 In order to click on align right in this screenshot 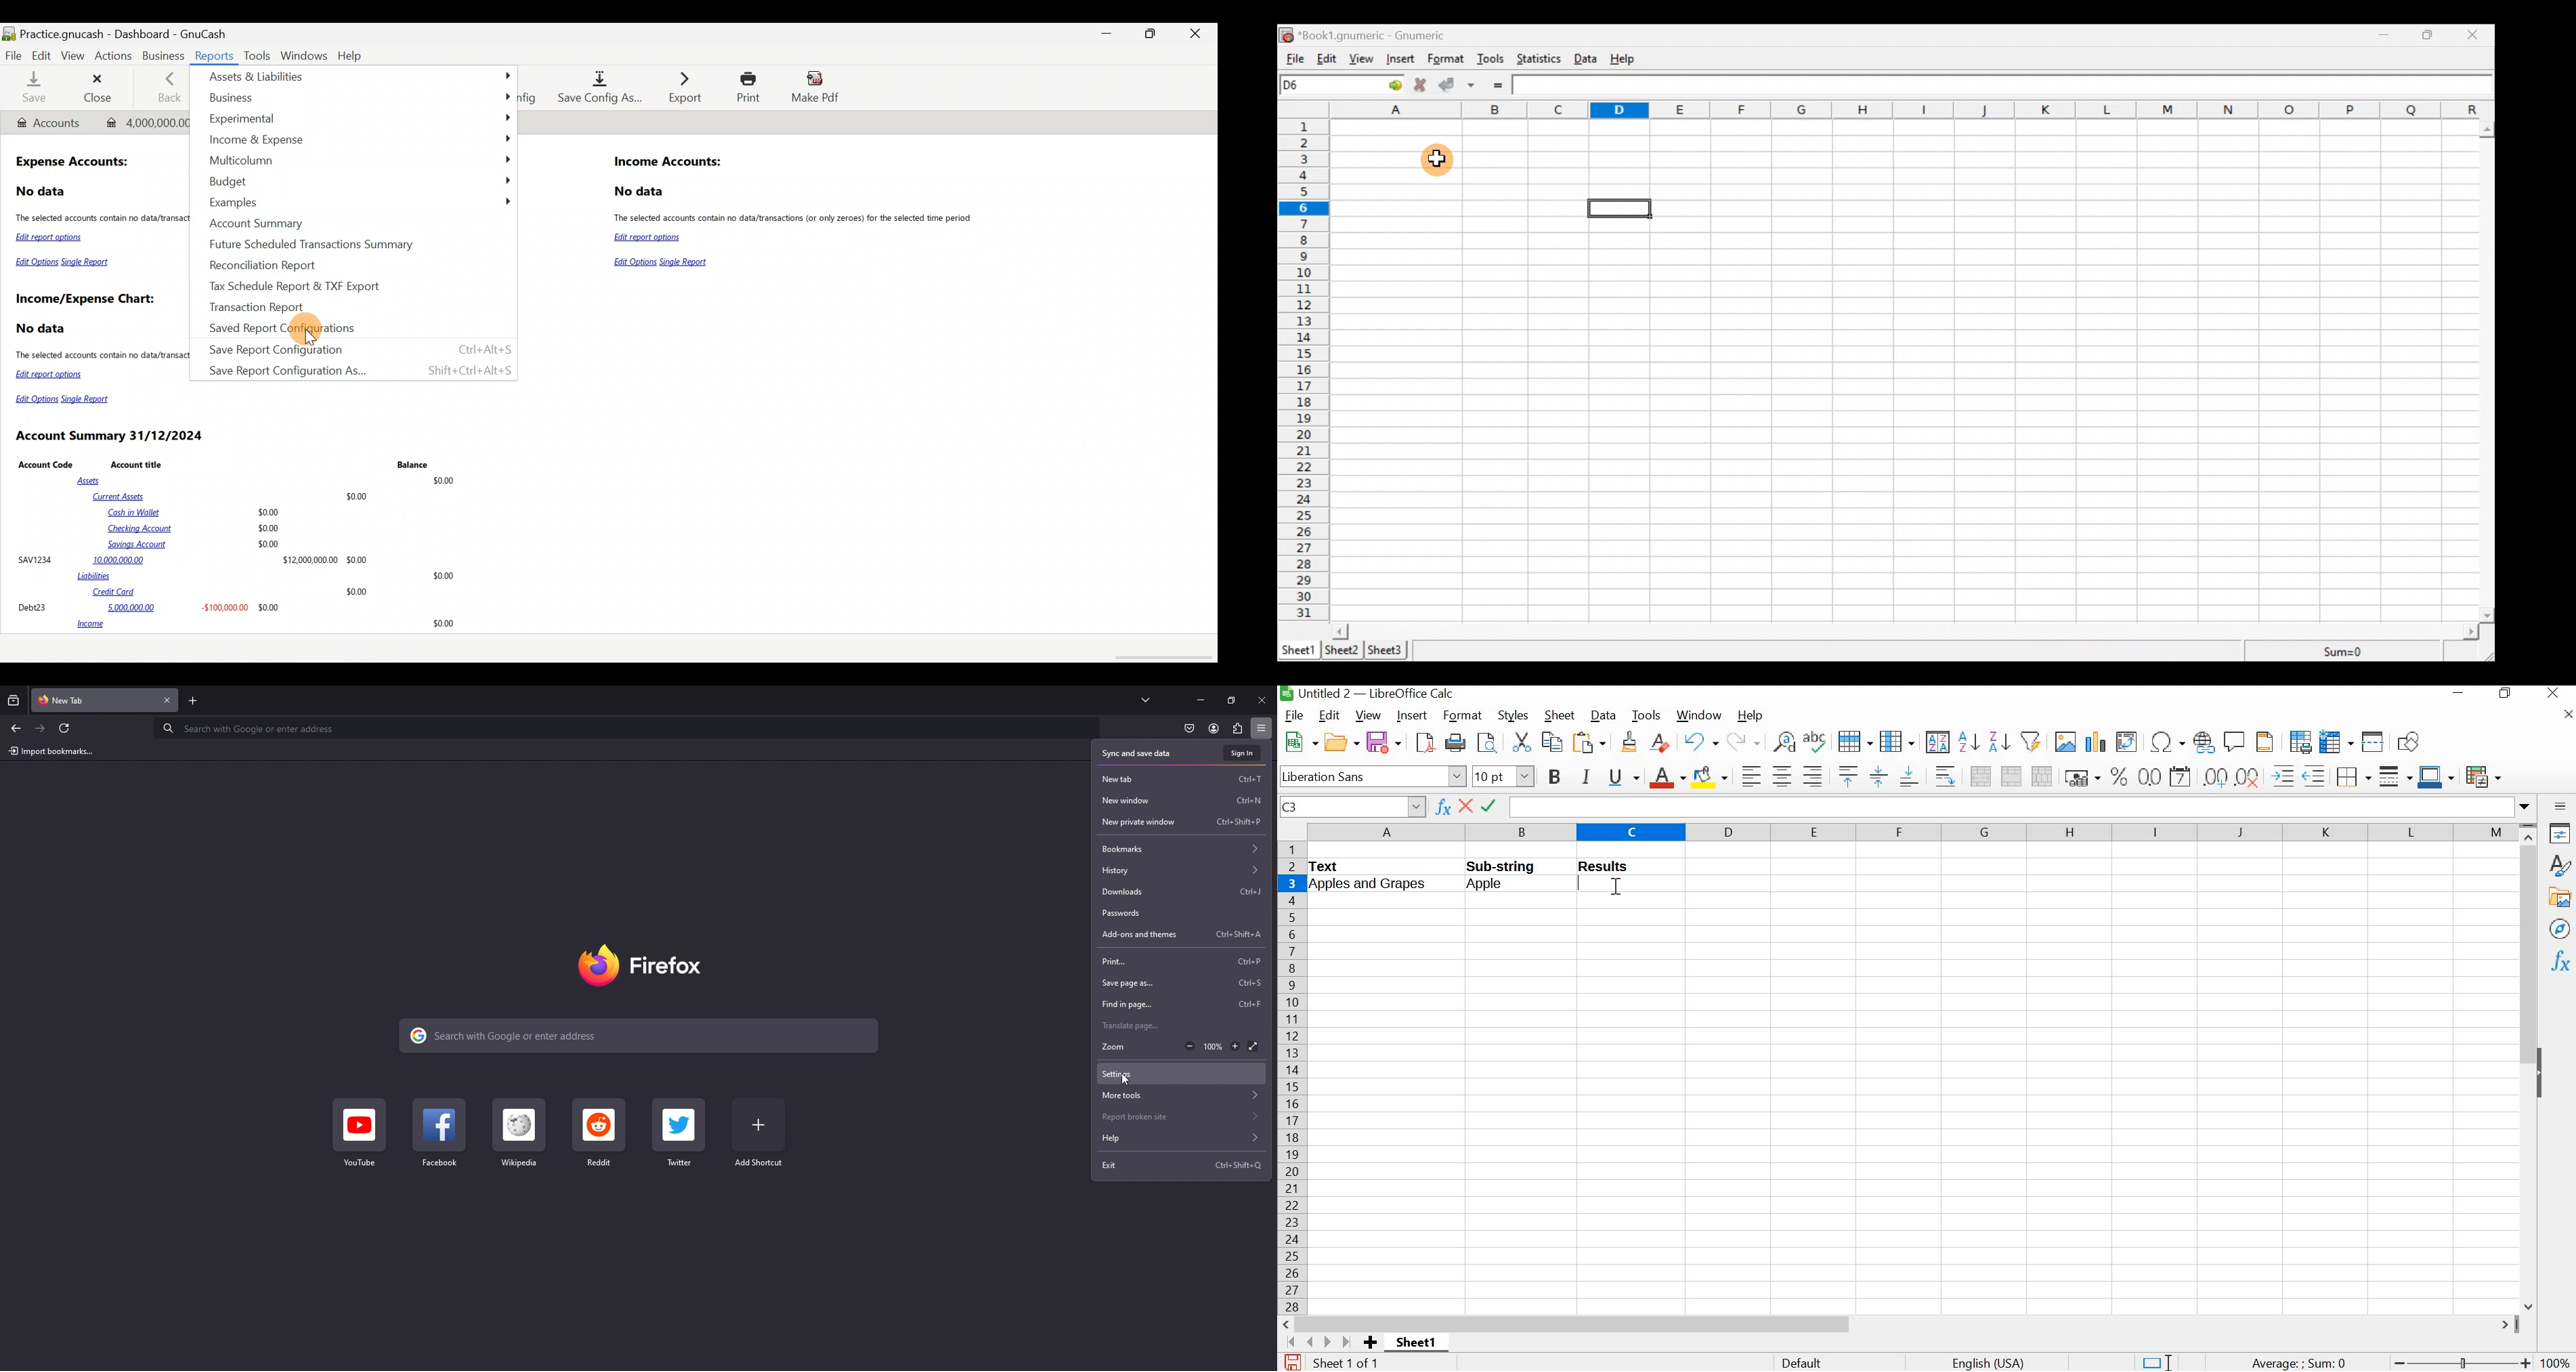, I will do `click(1813, 776)`.